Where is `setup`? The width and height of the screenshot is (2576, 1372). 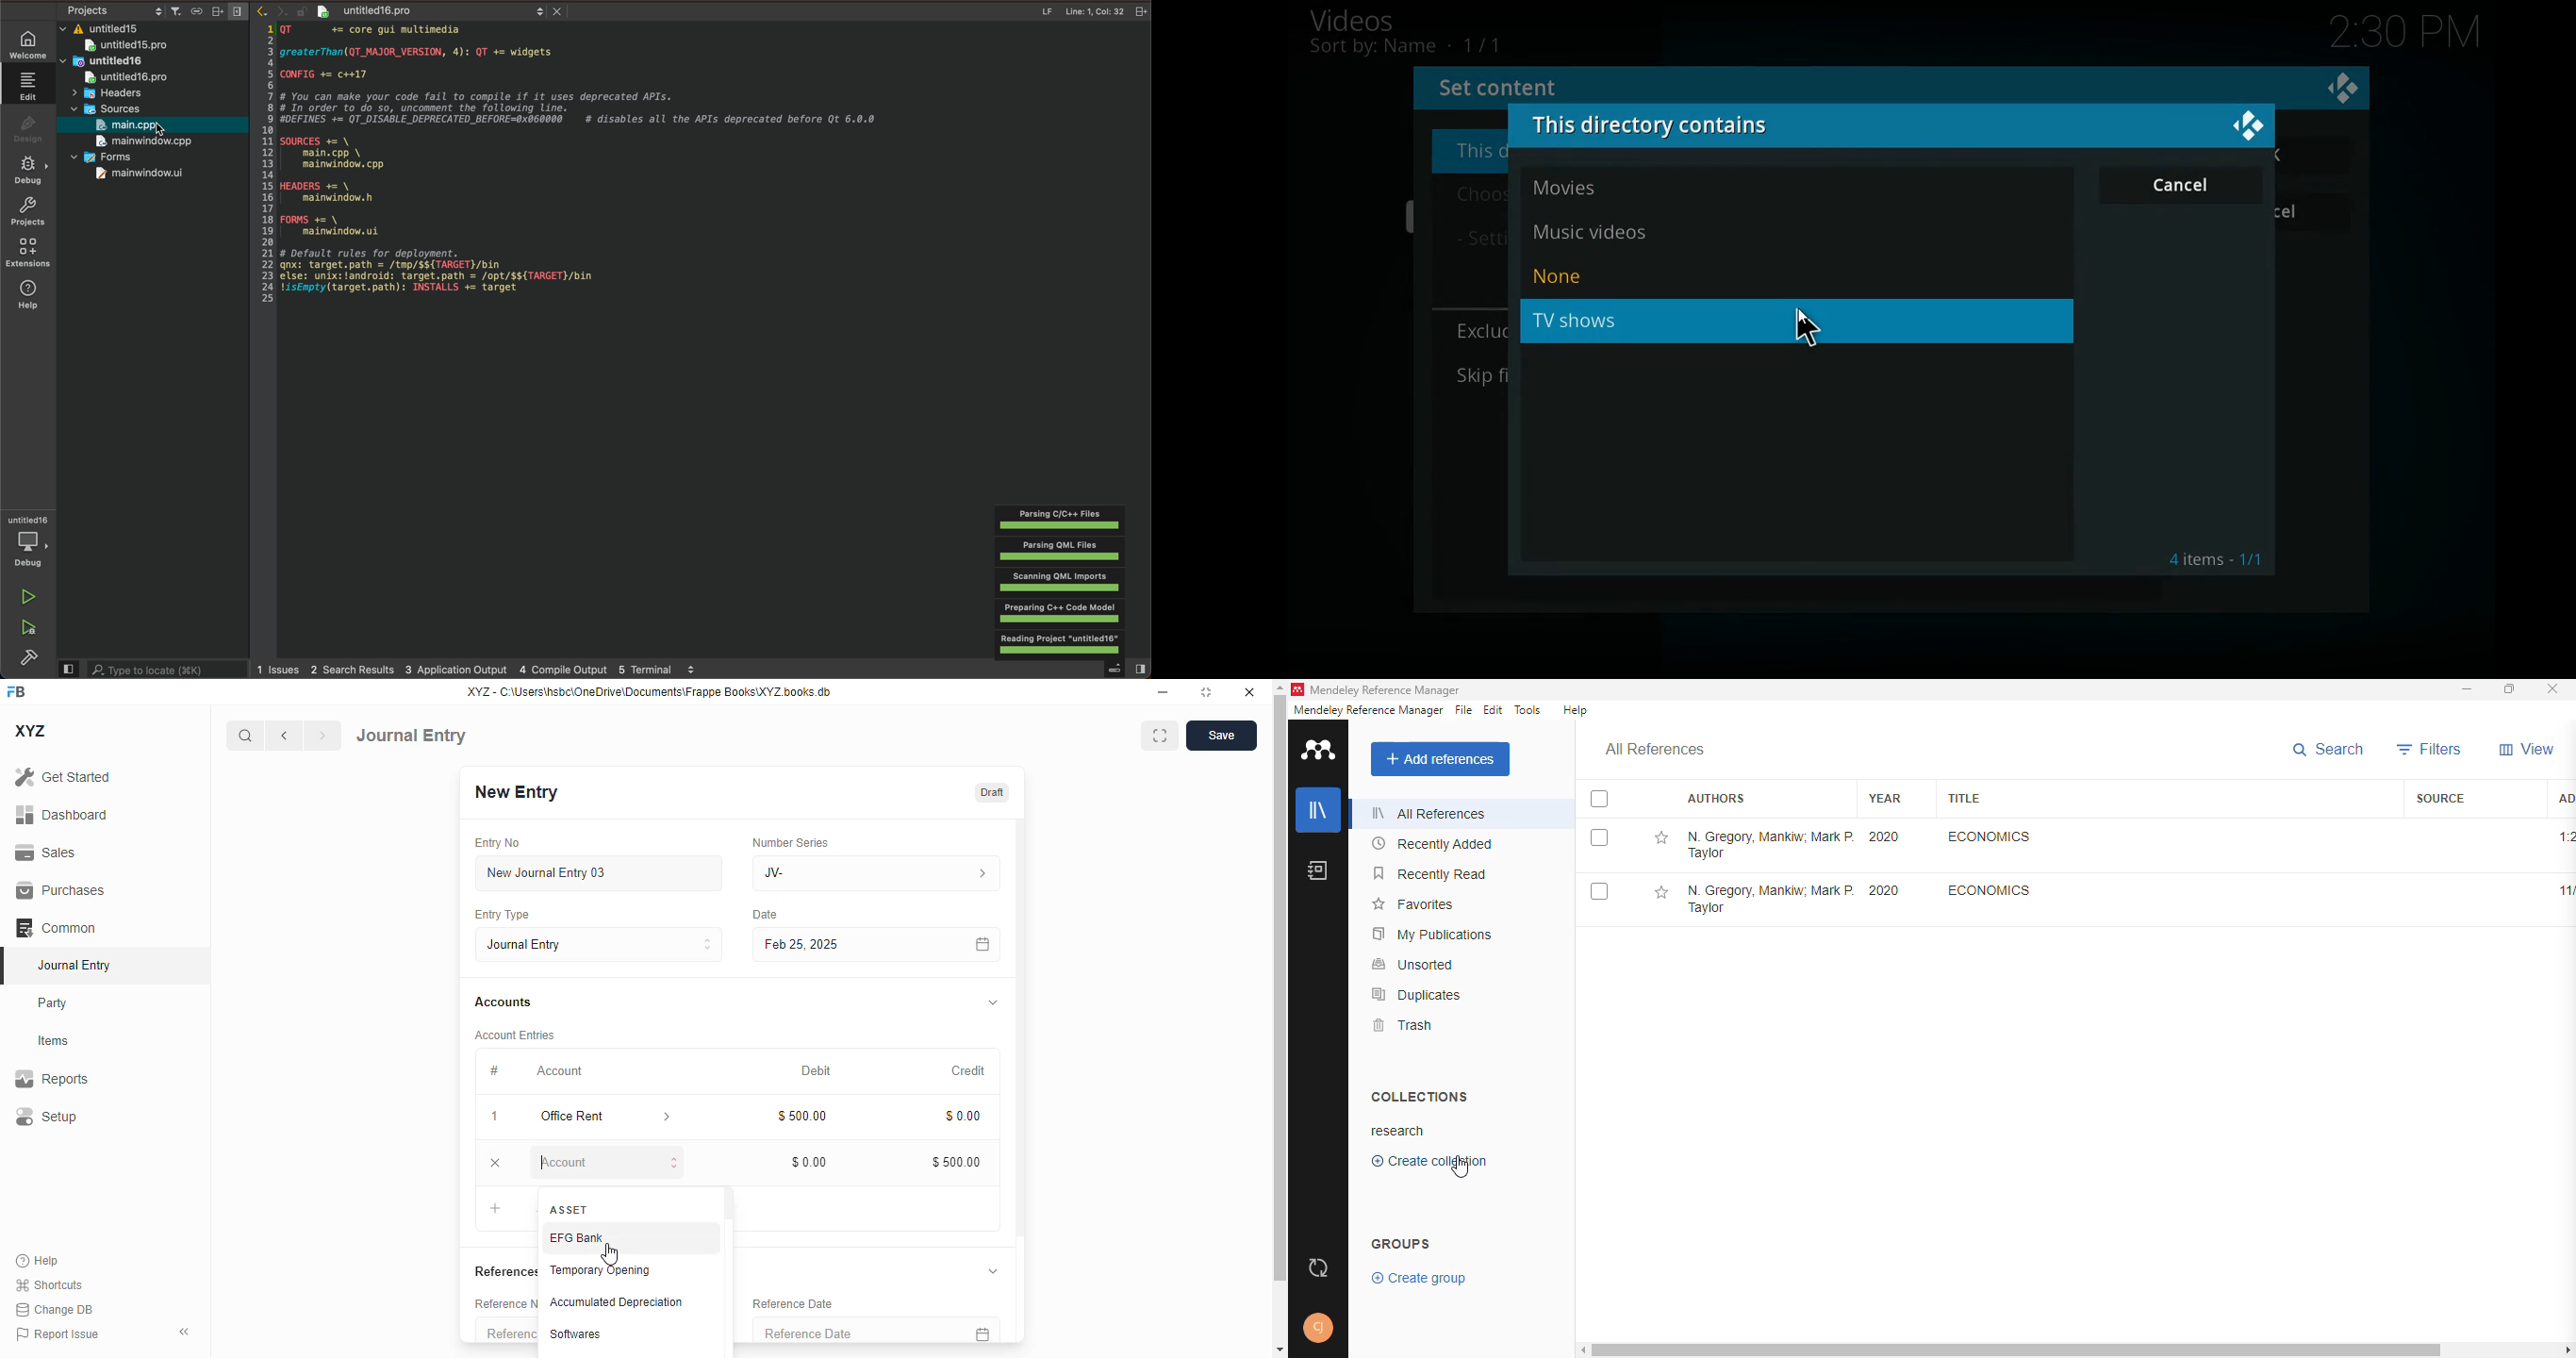 setup is located at coordinates (45, 1116).